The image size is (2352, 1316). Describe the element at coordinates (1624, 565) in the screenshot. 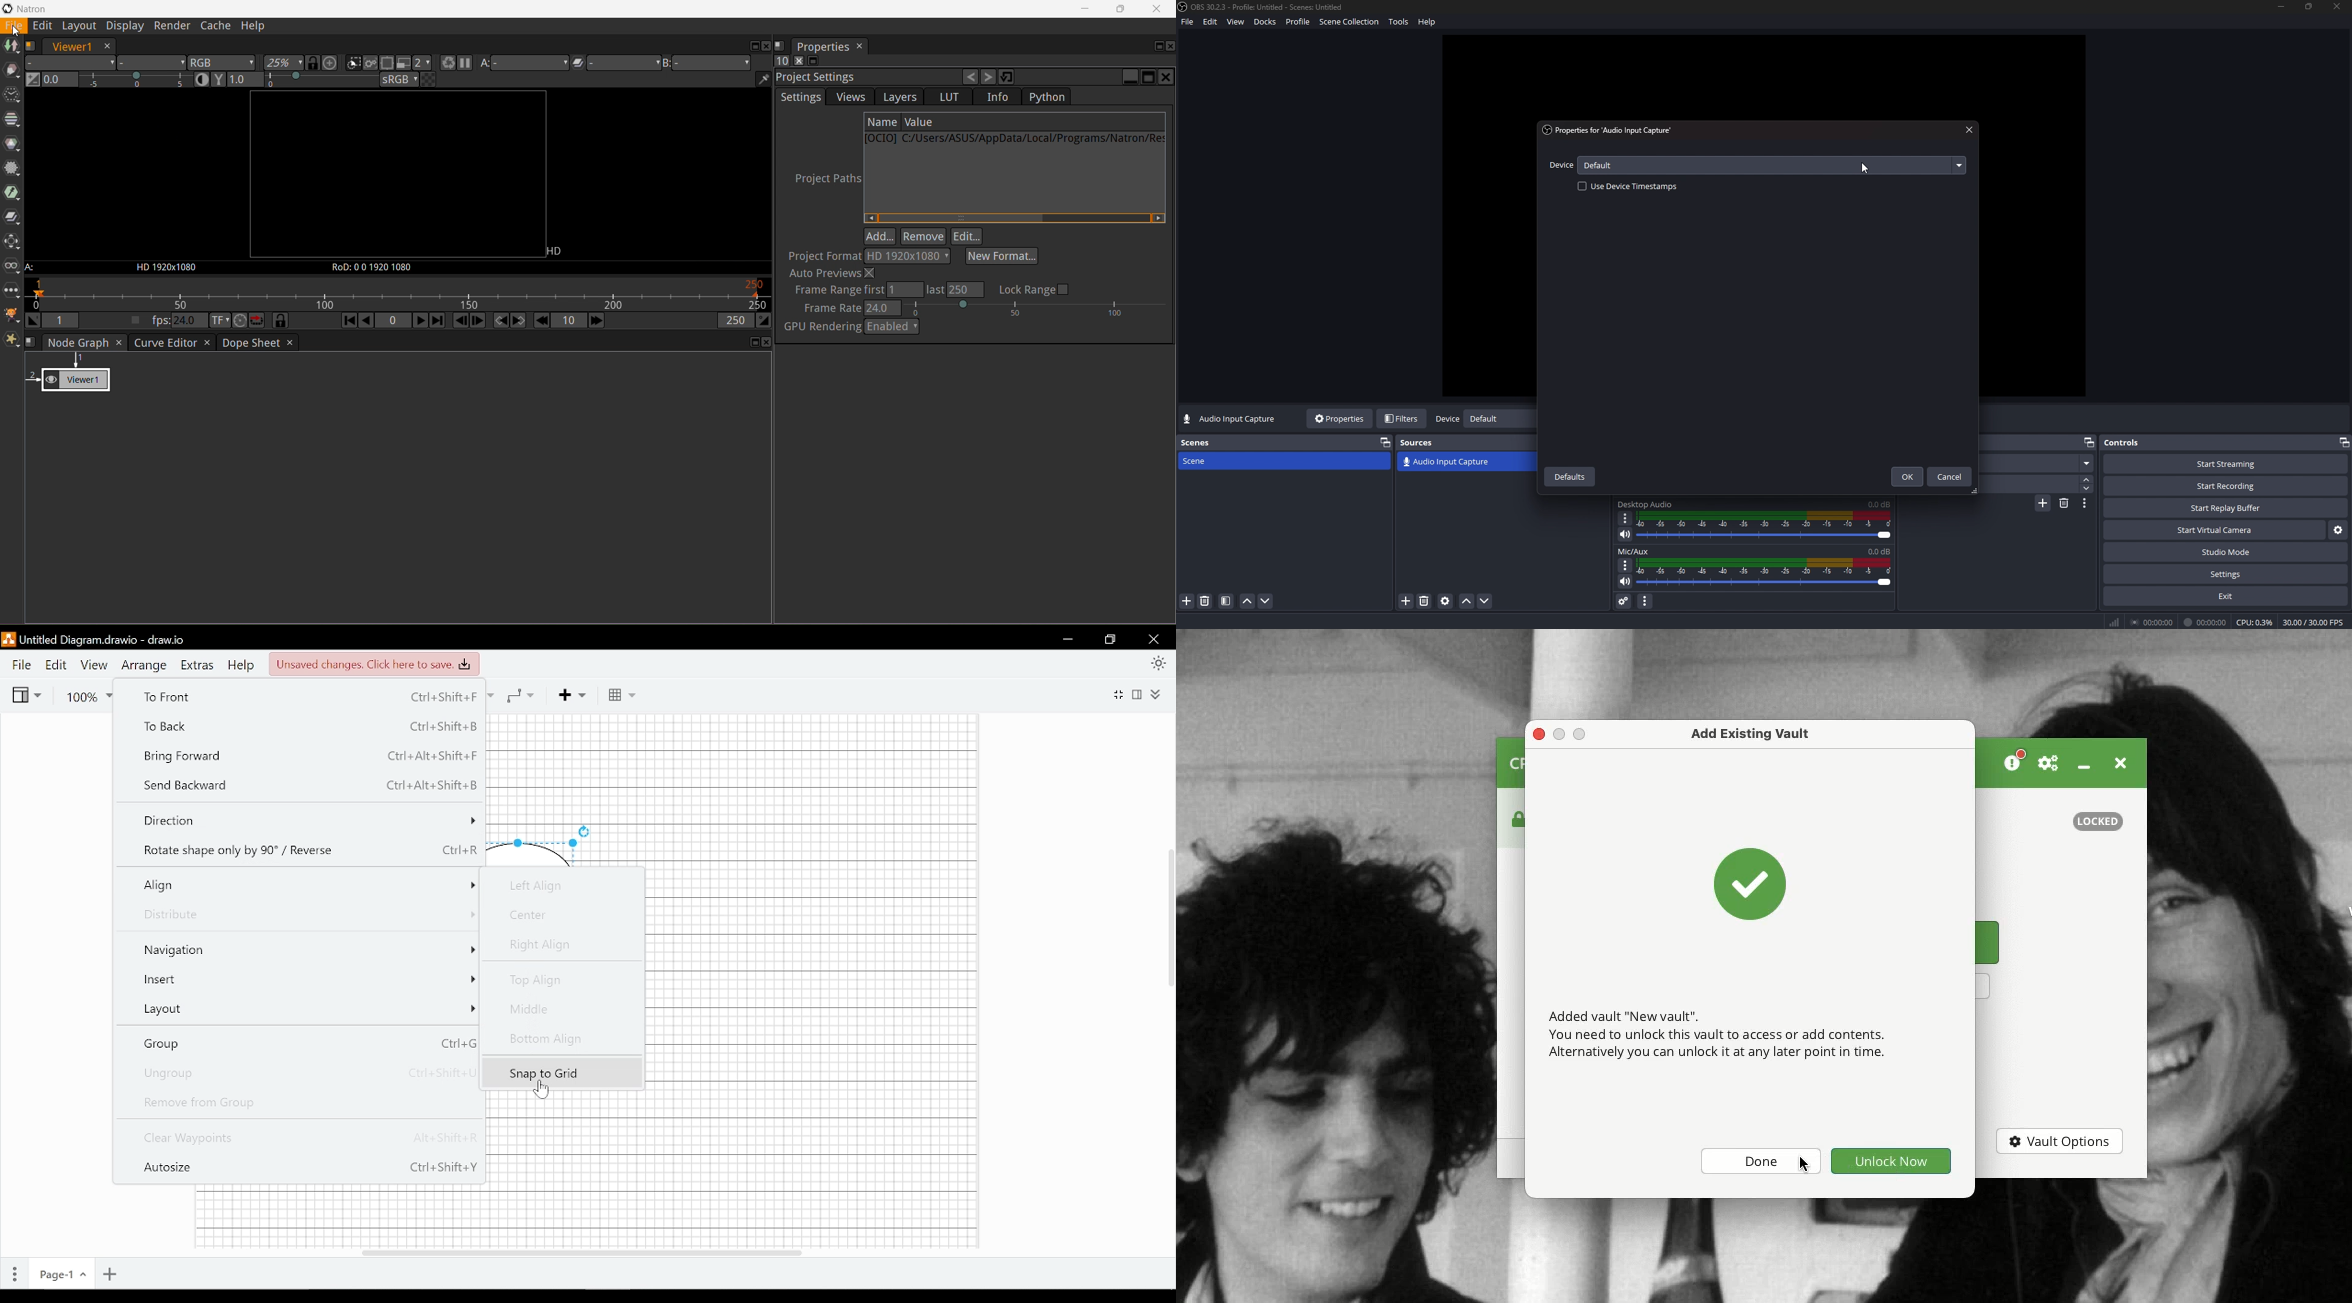

I see `options` at that location.